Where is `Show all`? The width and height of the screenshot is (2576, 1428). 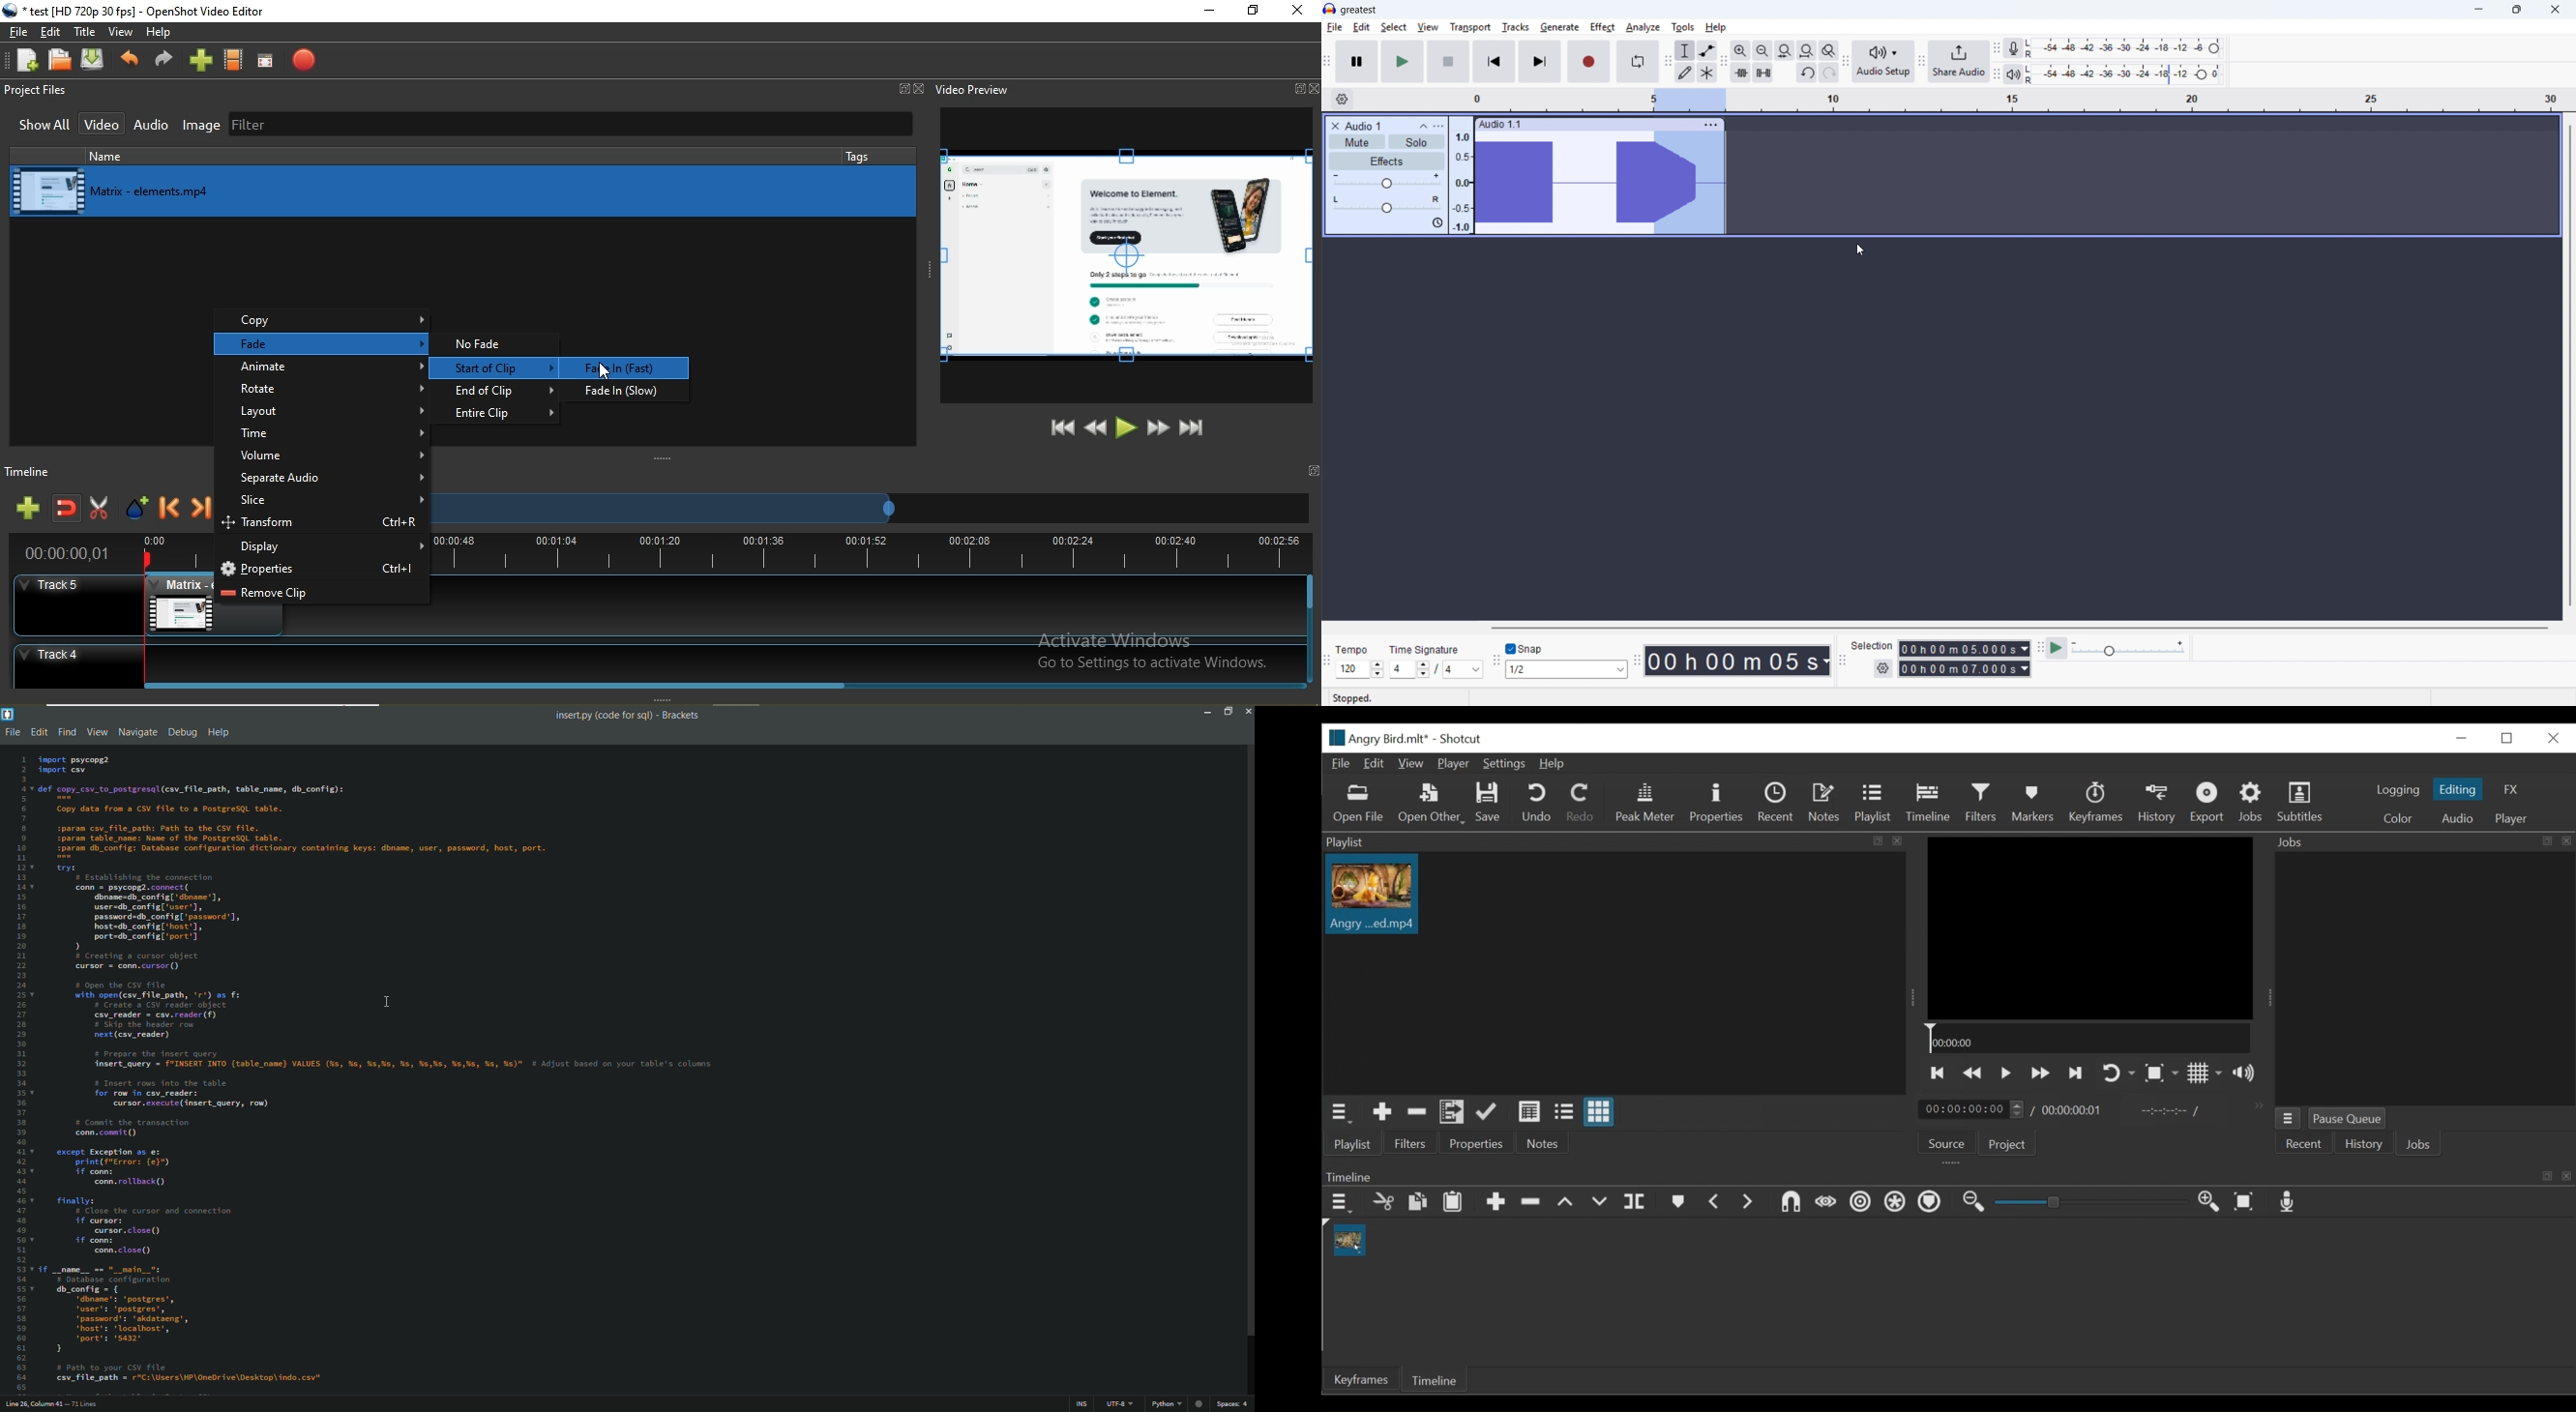
Show all is located at coordinates (40, 128).